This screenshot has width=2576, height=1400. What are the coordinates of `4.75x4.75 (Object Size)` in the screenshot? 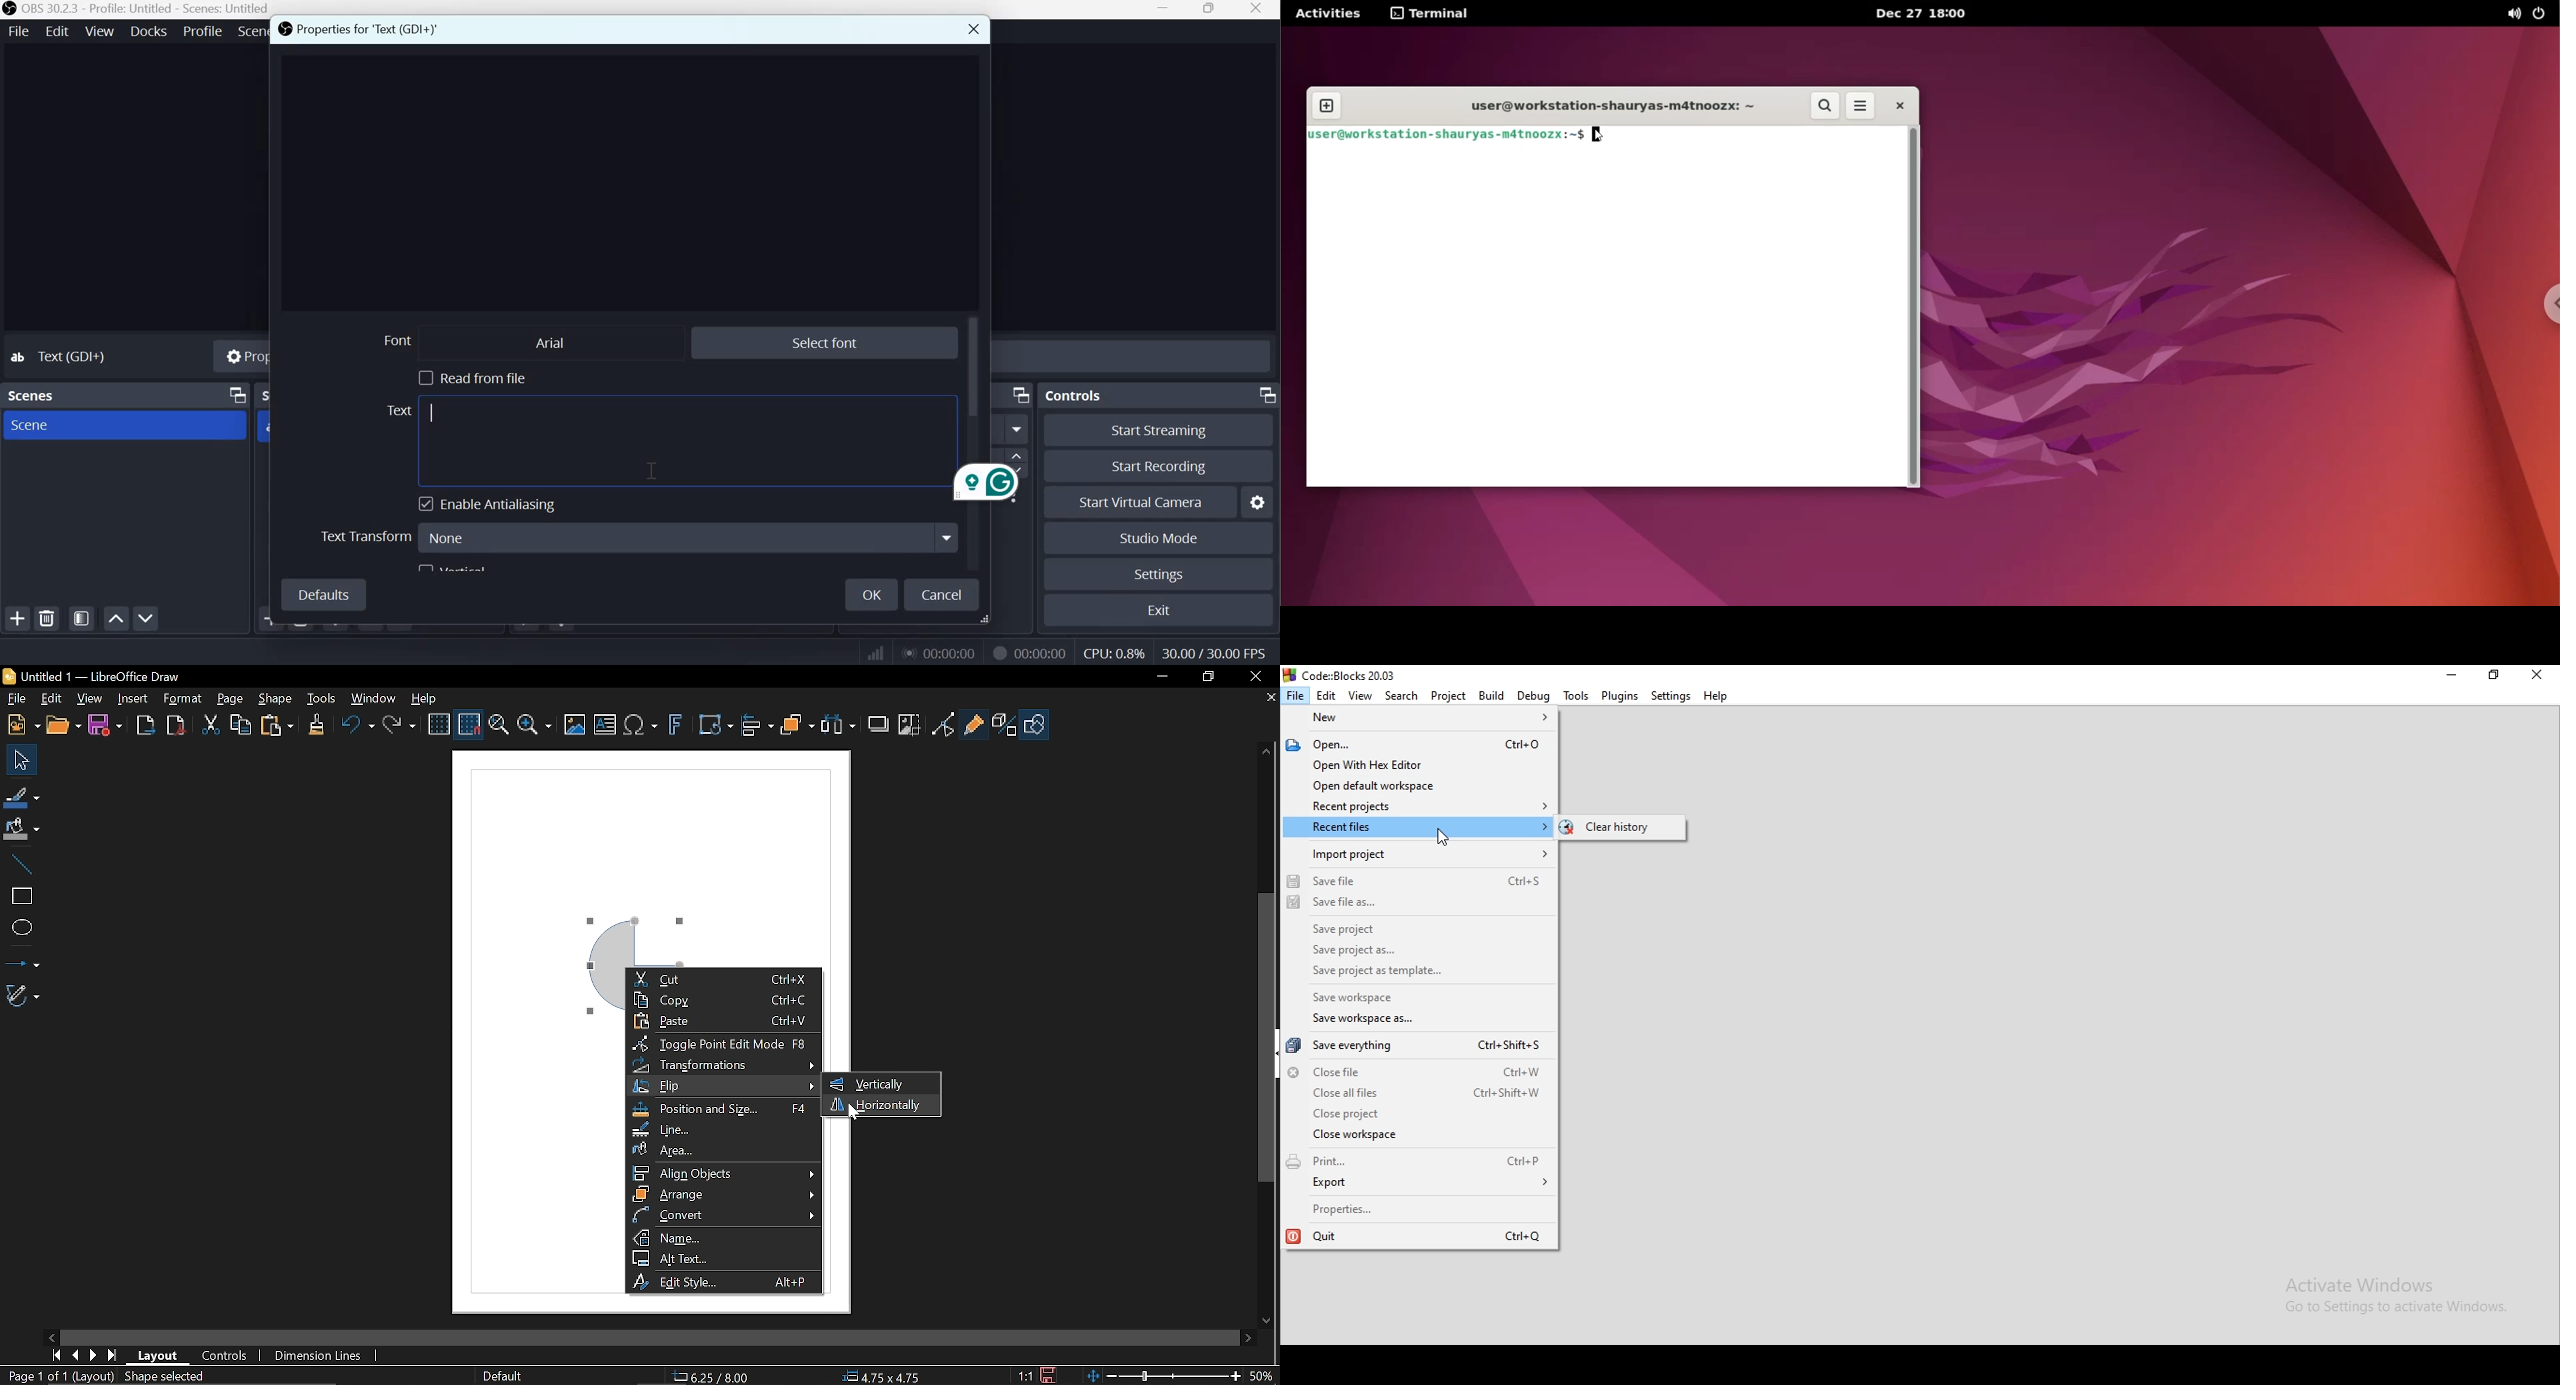 It's located at (882, 1377).